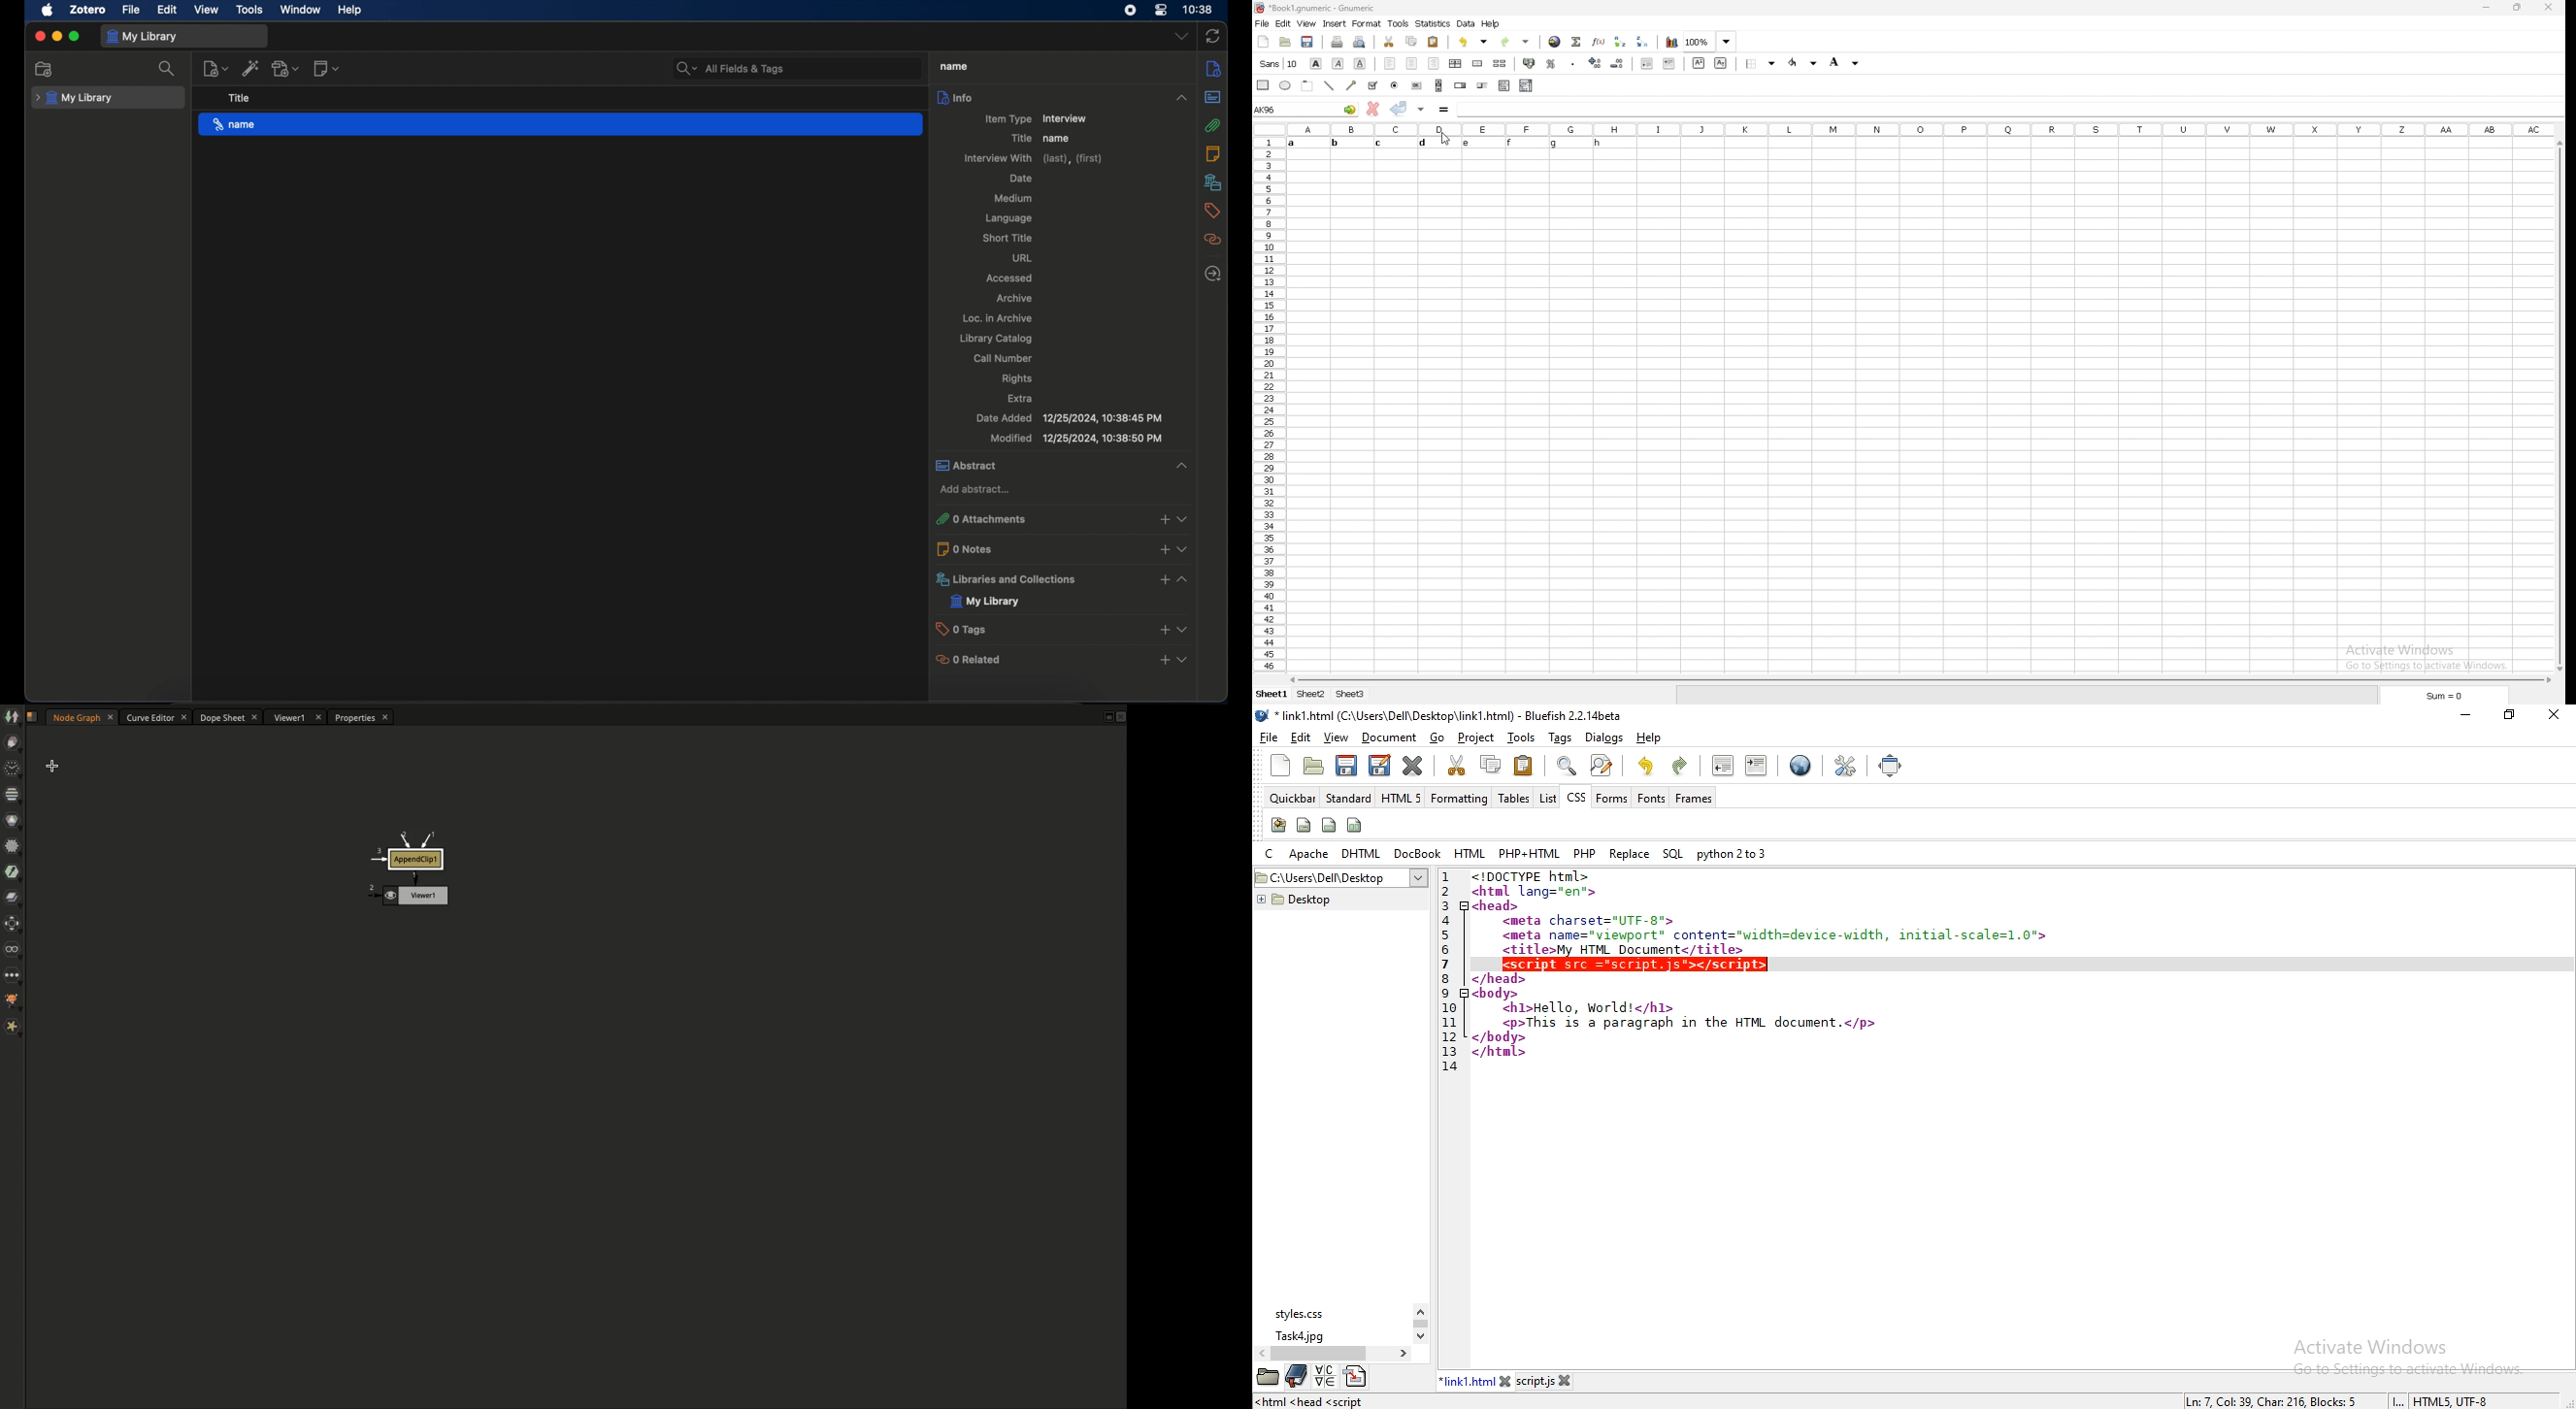  Describe the element at coordinates (251, 68) in the screenshot. I see `add item by identifier` at that location.